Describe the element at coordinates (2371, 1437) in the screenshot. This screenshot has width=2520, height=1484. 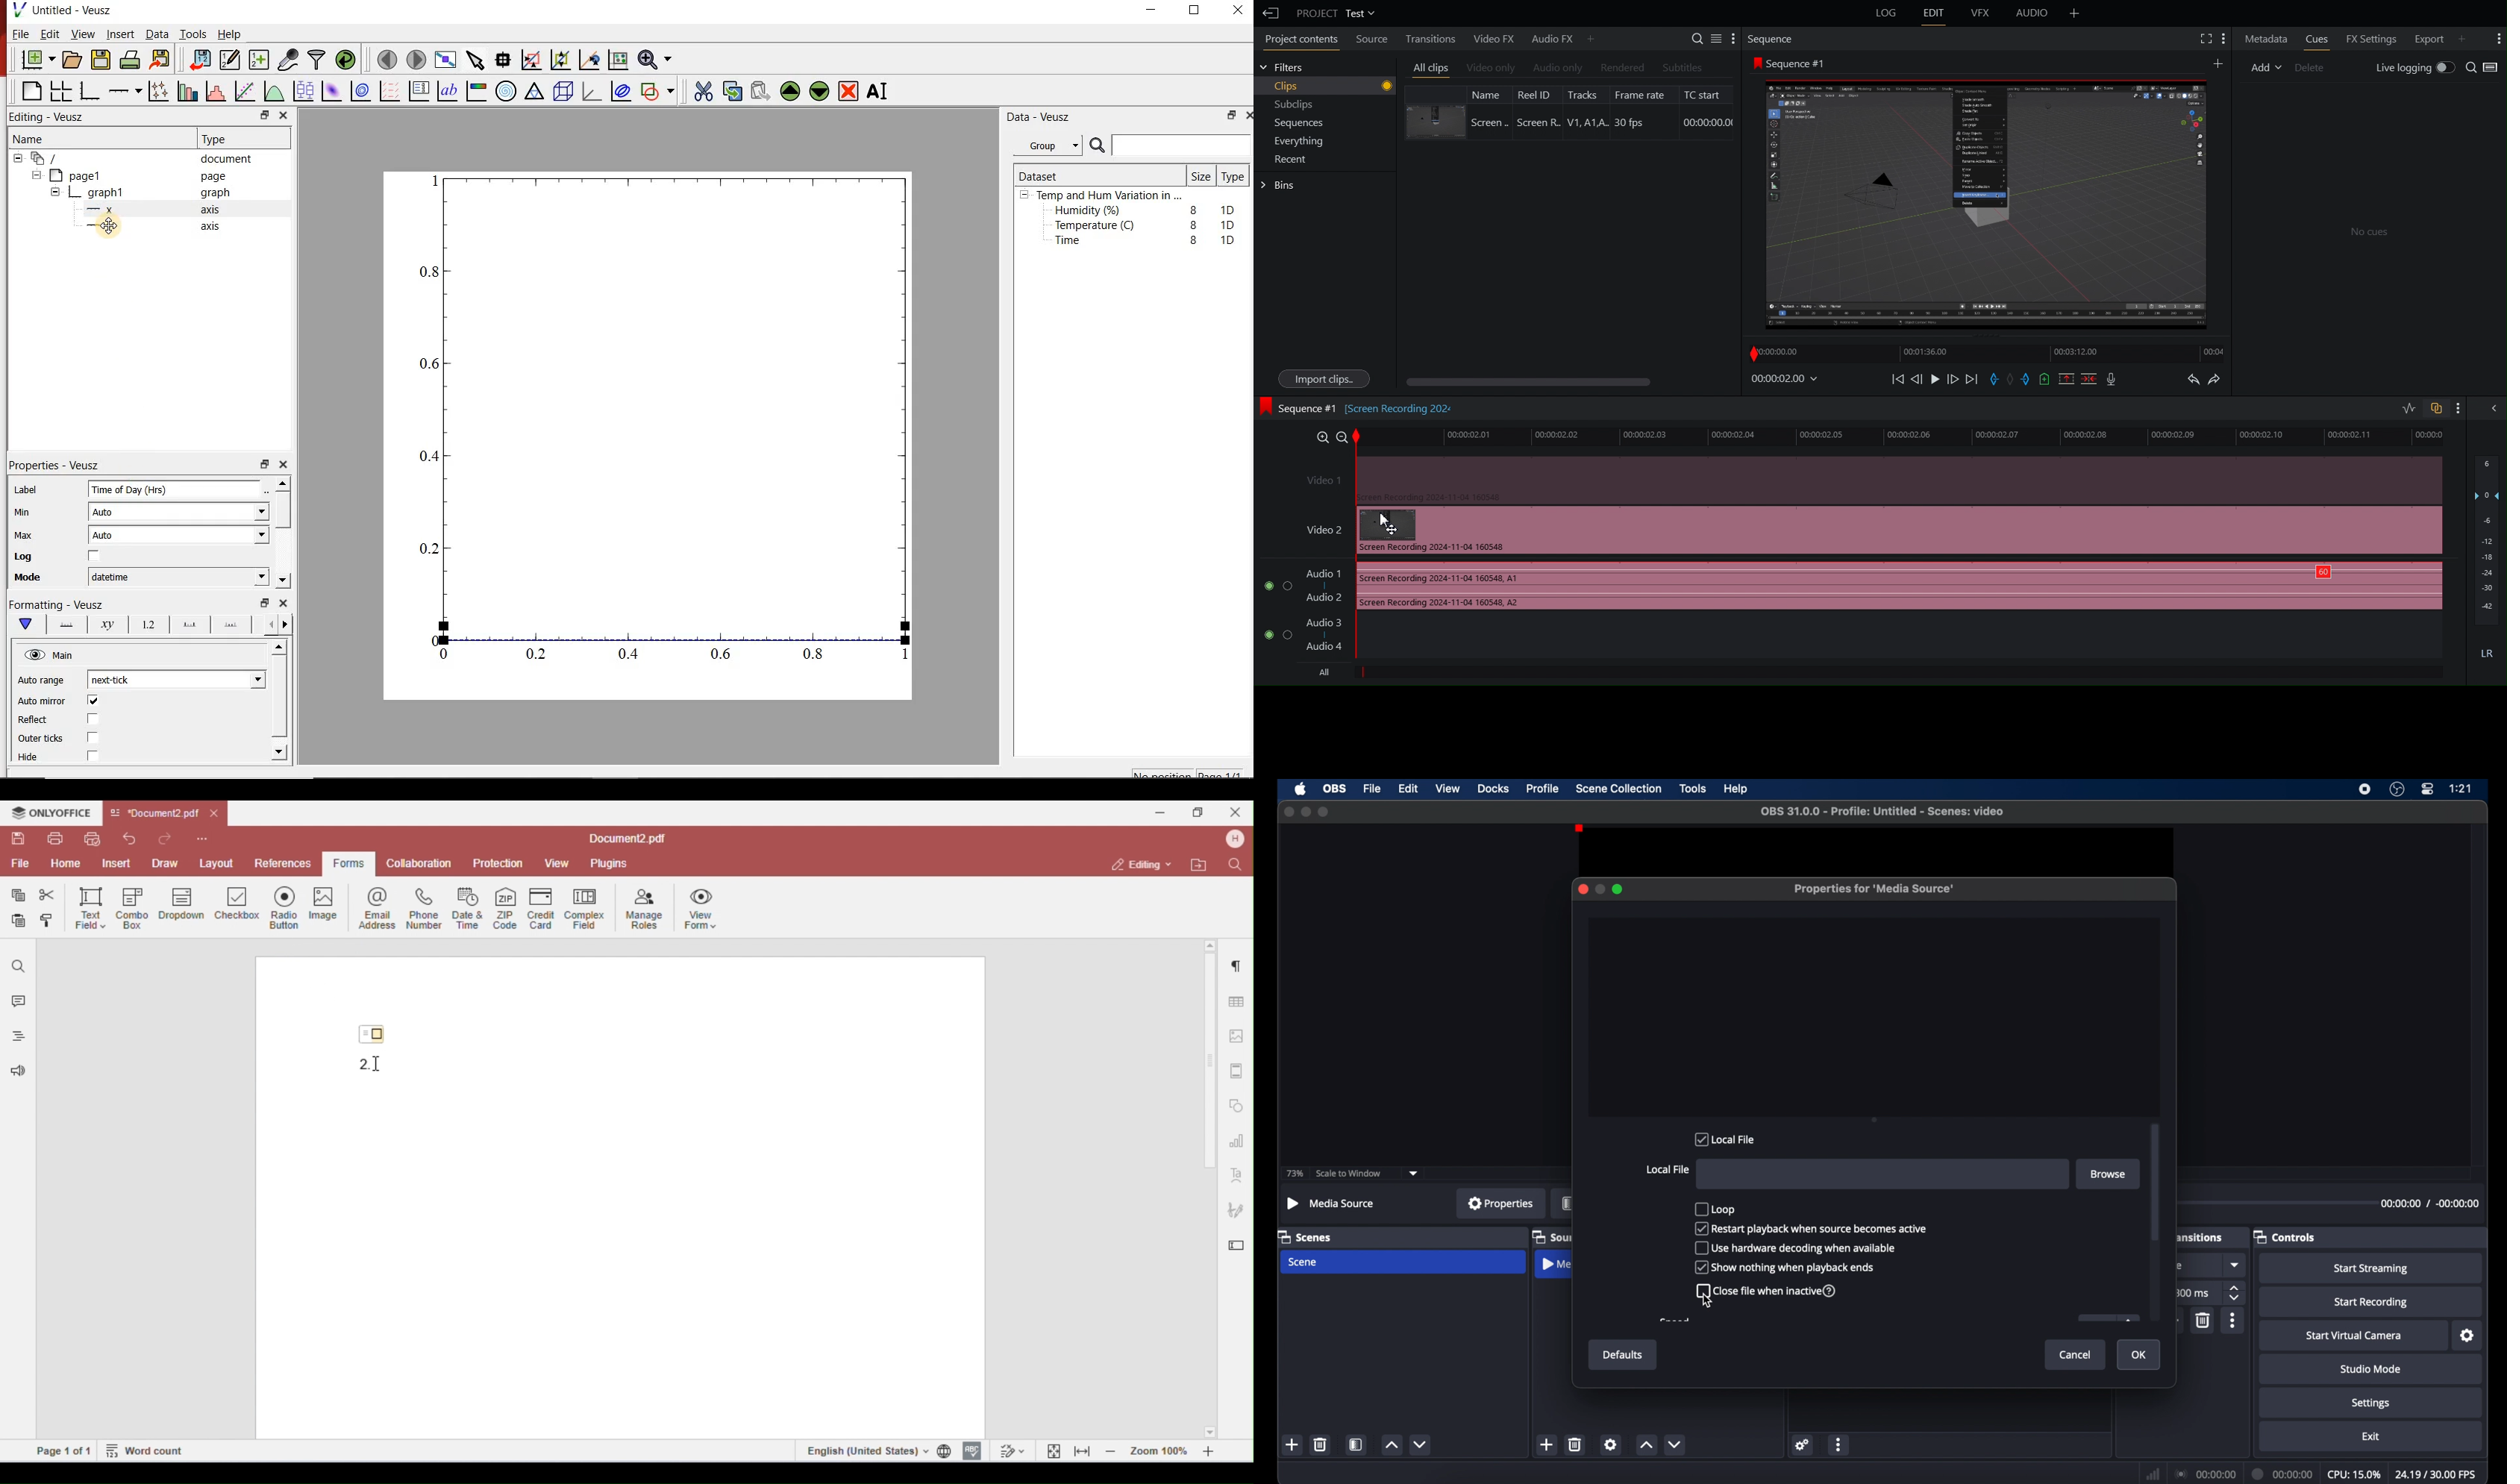
I see `exit` at that location.